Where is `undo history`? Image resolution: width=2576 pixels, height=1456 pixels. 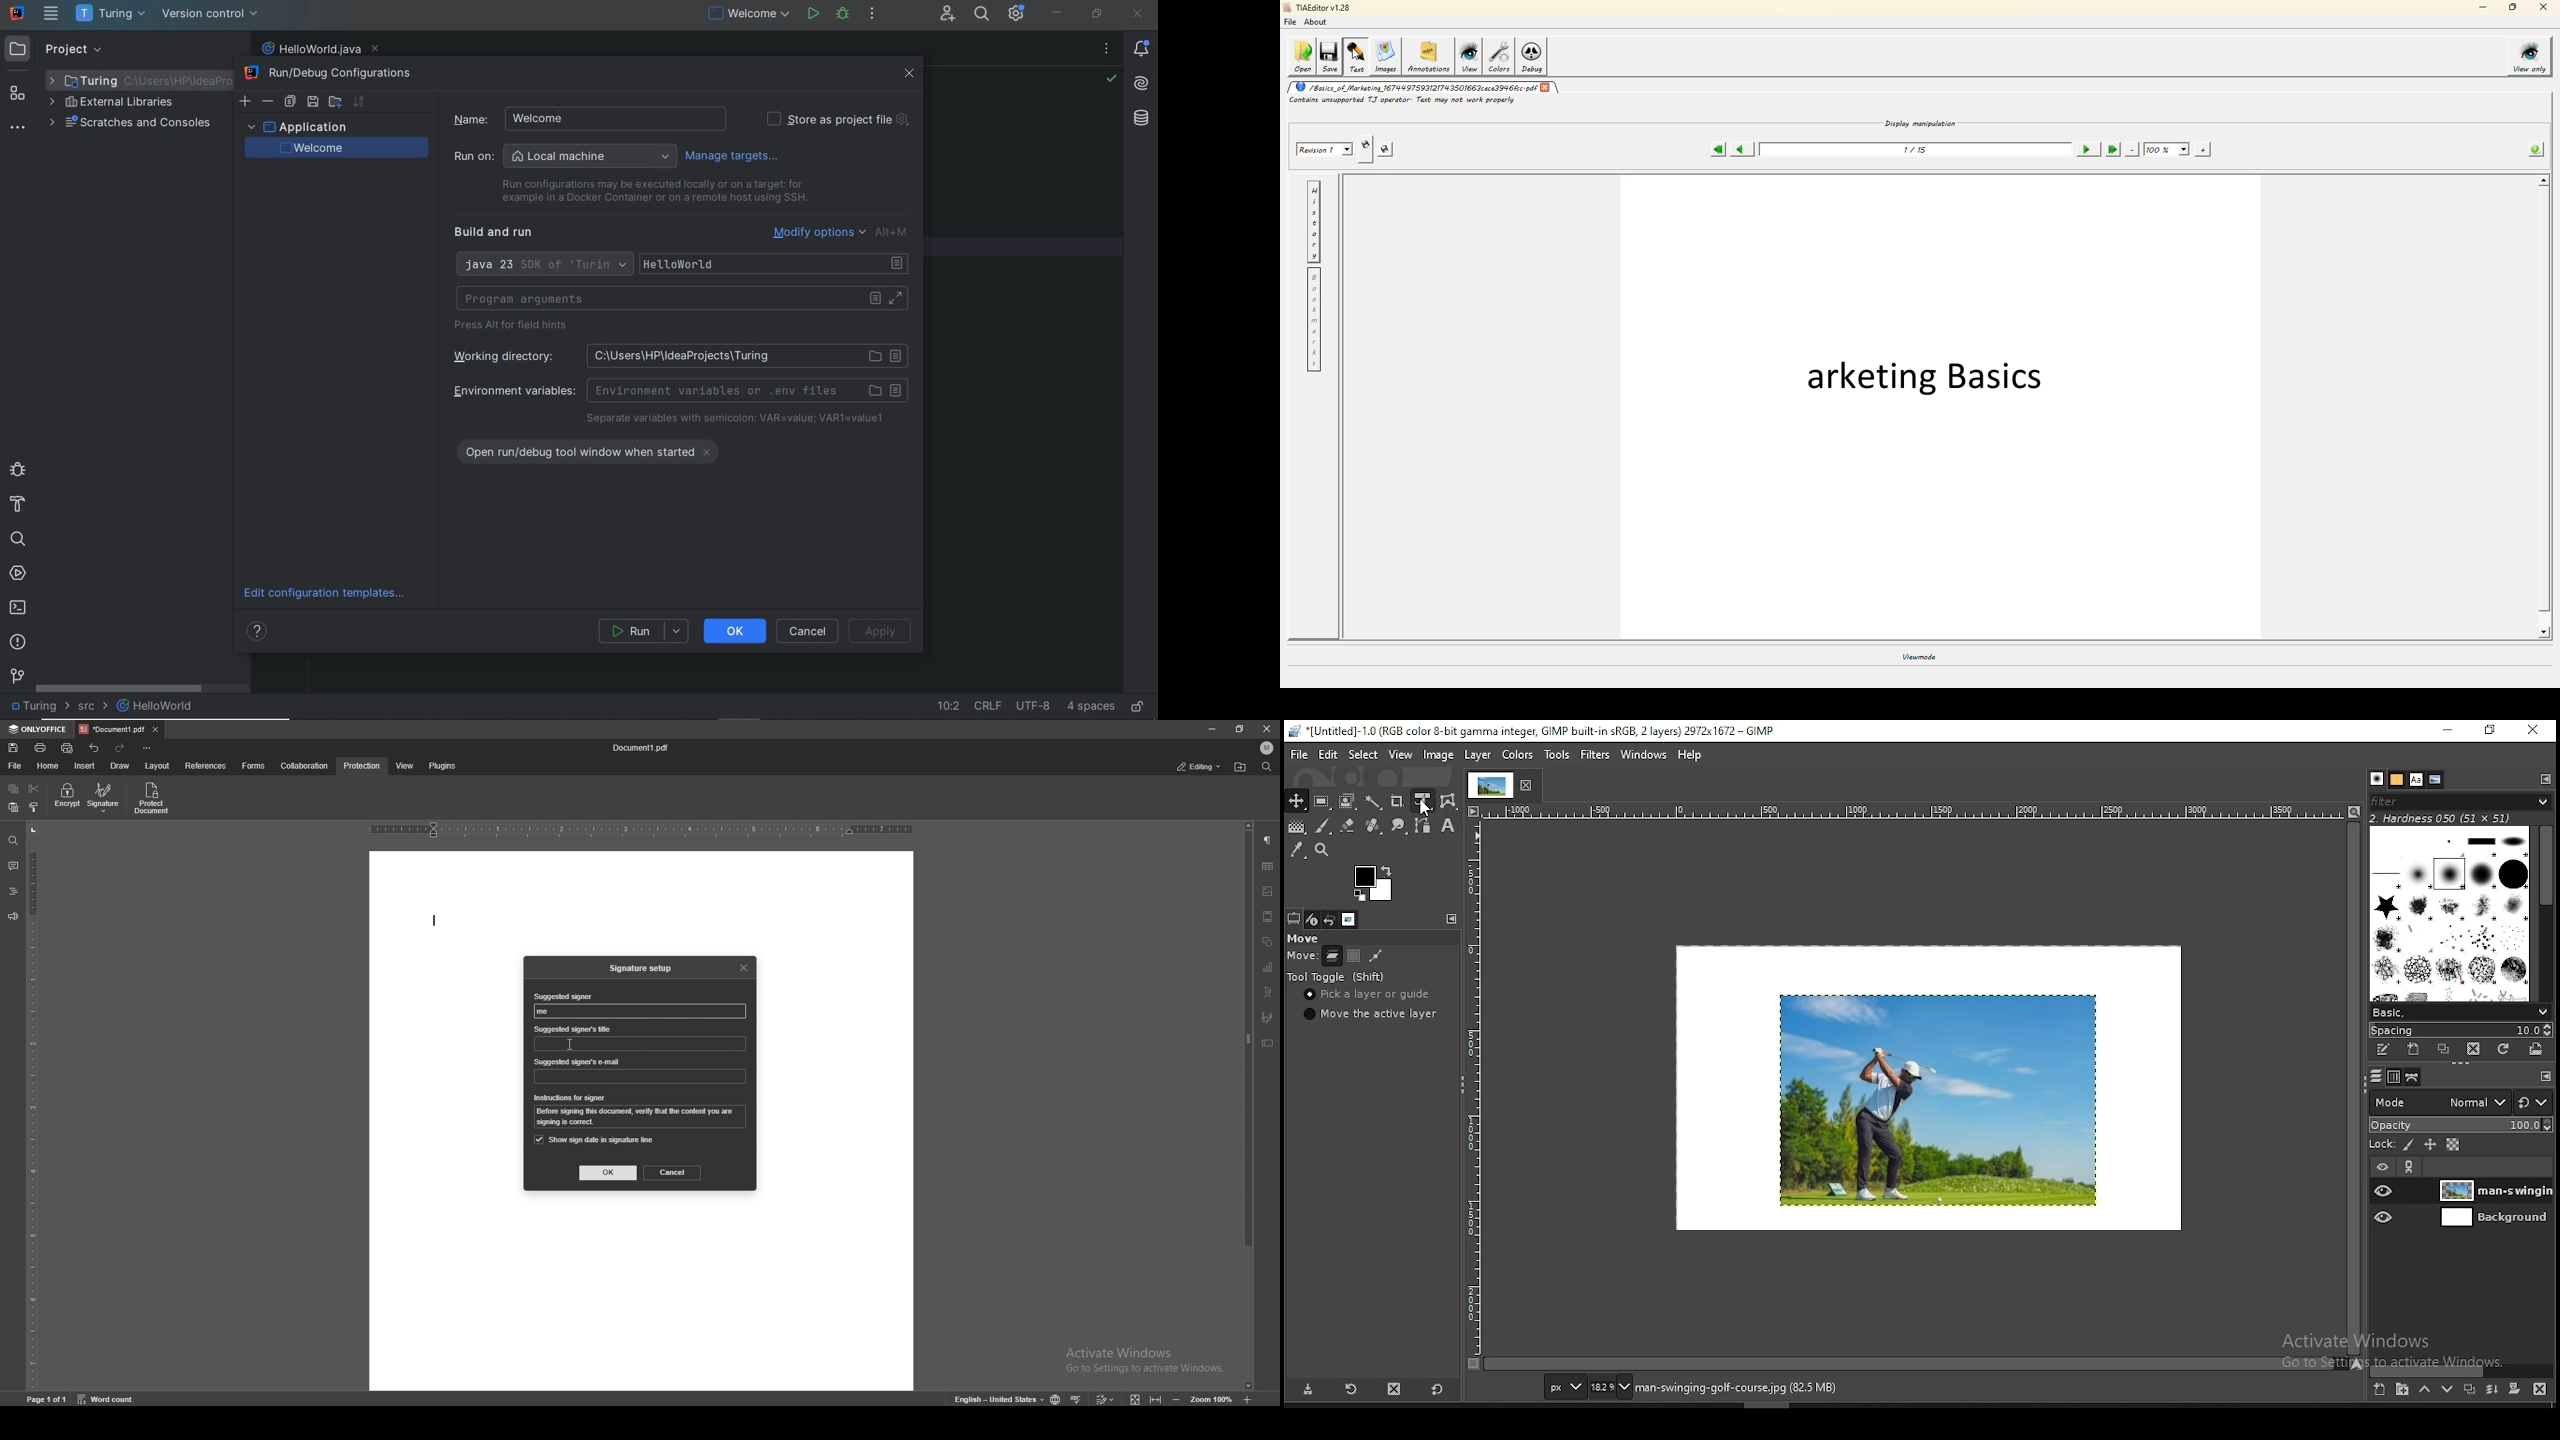
undo history is located at coordinates (1331, 919).